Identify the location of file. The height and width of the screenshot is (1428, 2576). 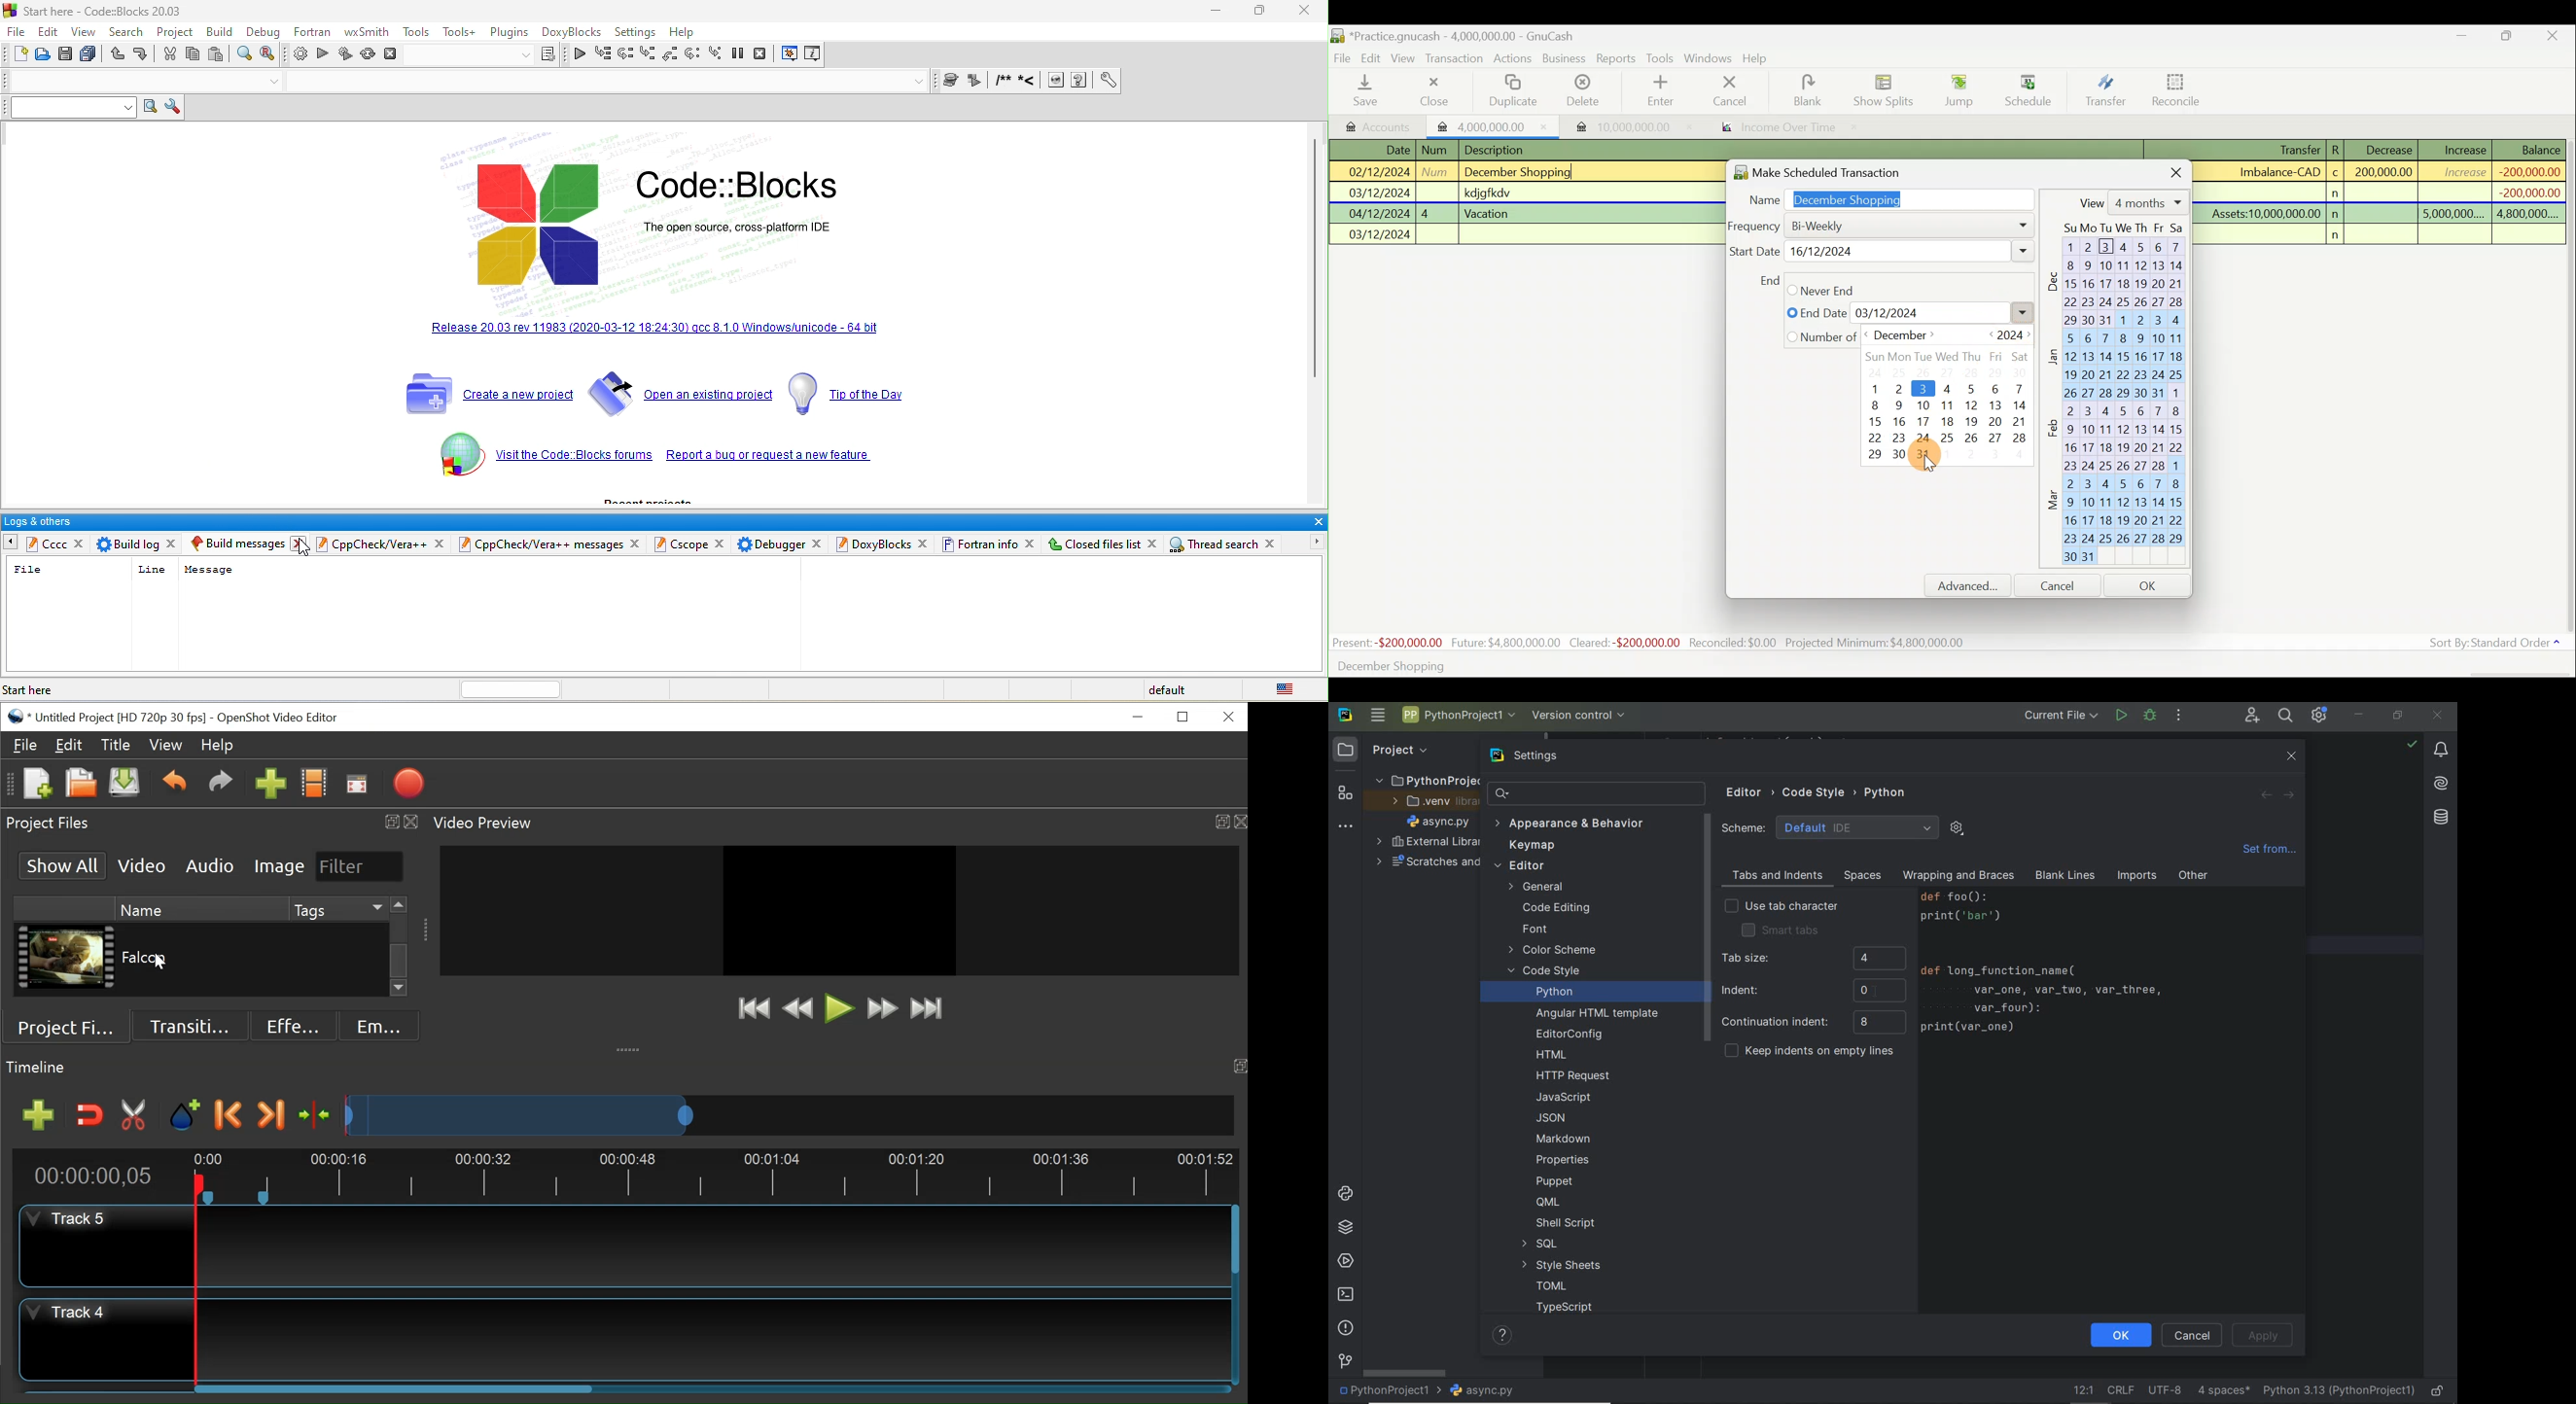
(29, 571).